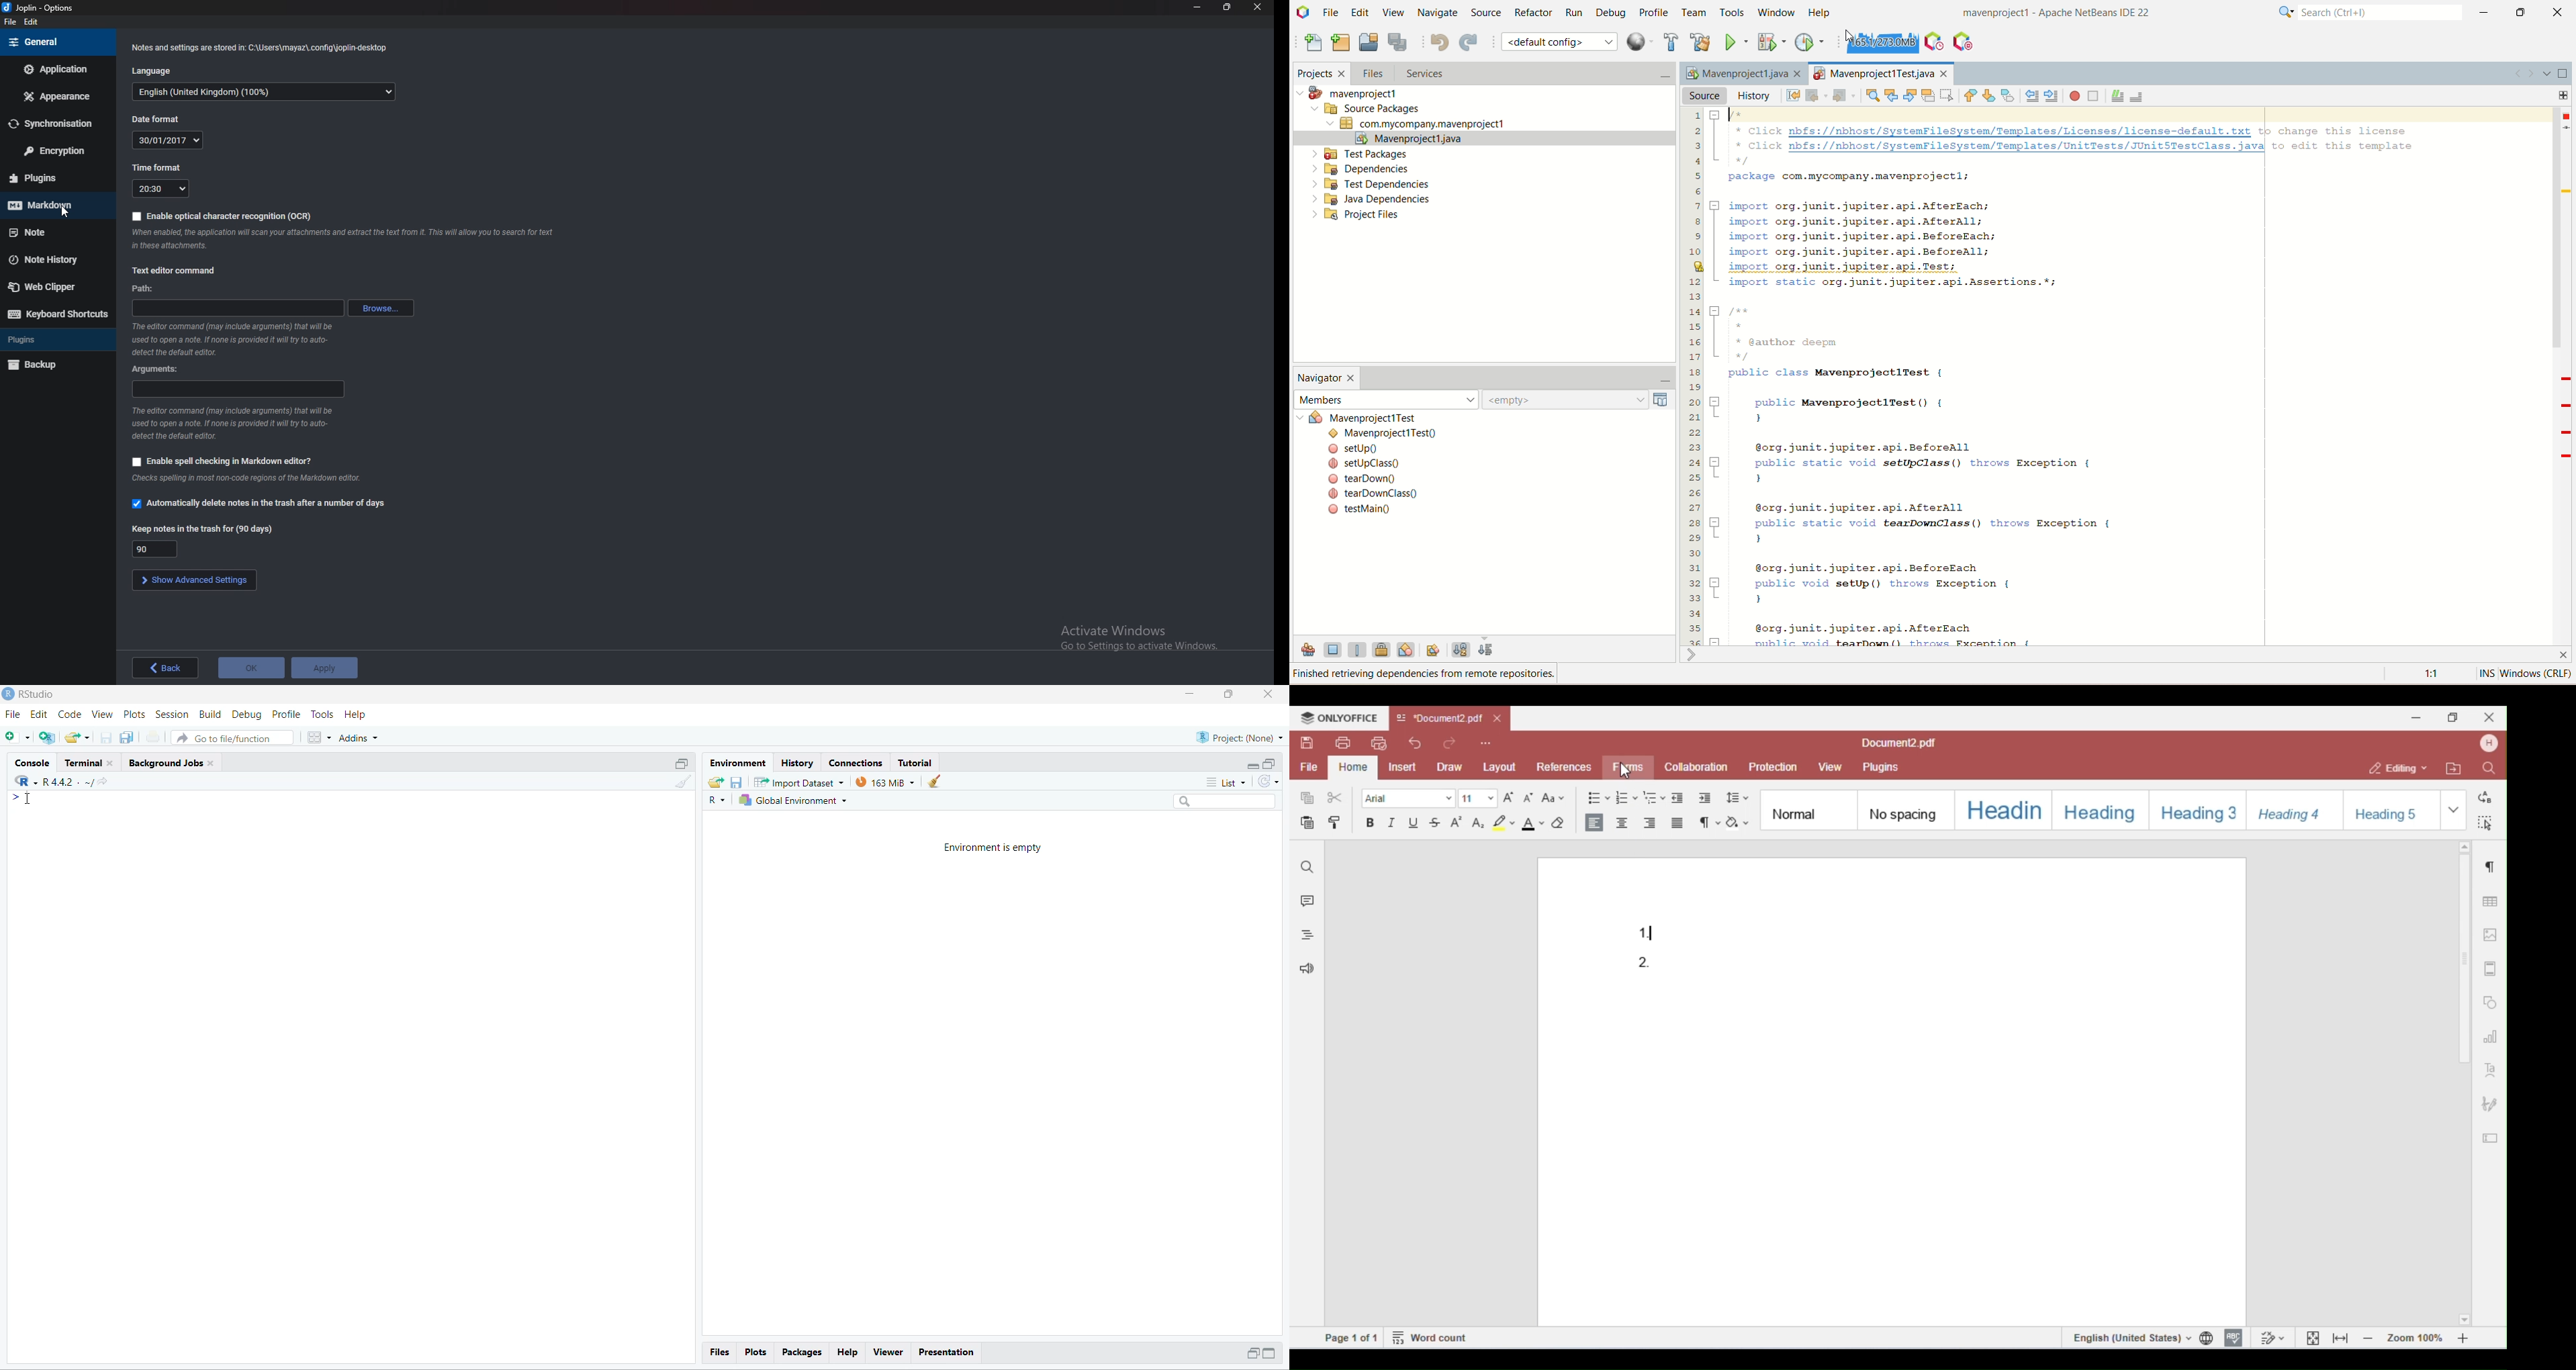 The width and height of the screenshot is (2576, 1372). I want to click on File, so click(13, 715).